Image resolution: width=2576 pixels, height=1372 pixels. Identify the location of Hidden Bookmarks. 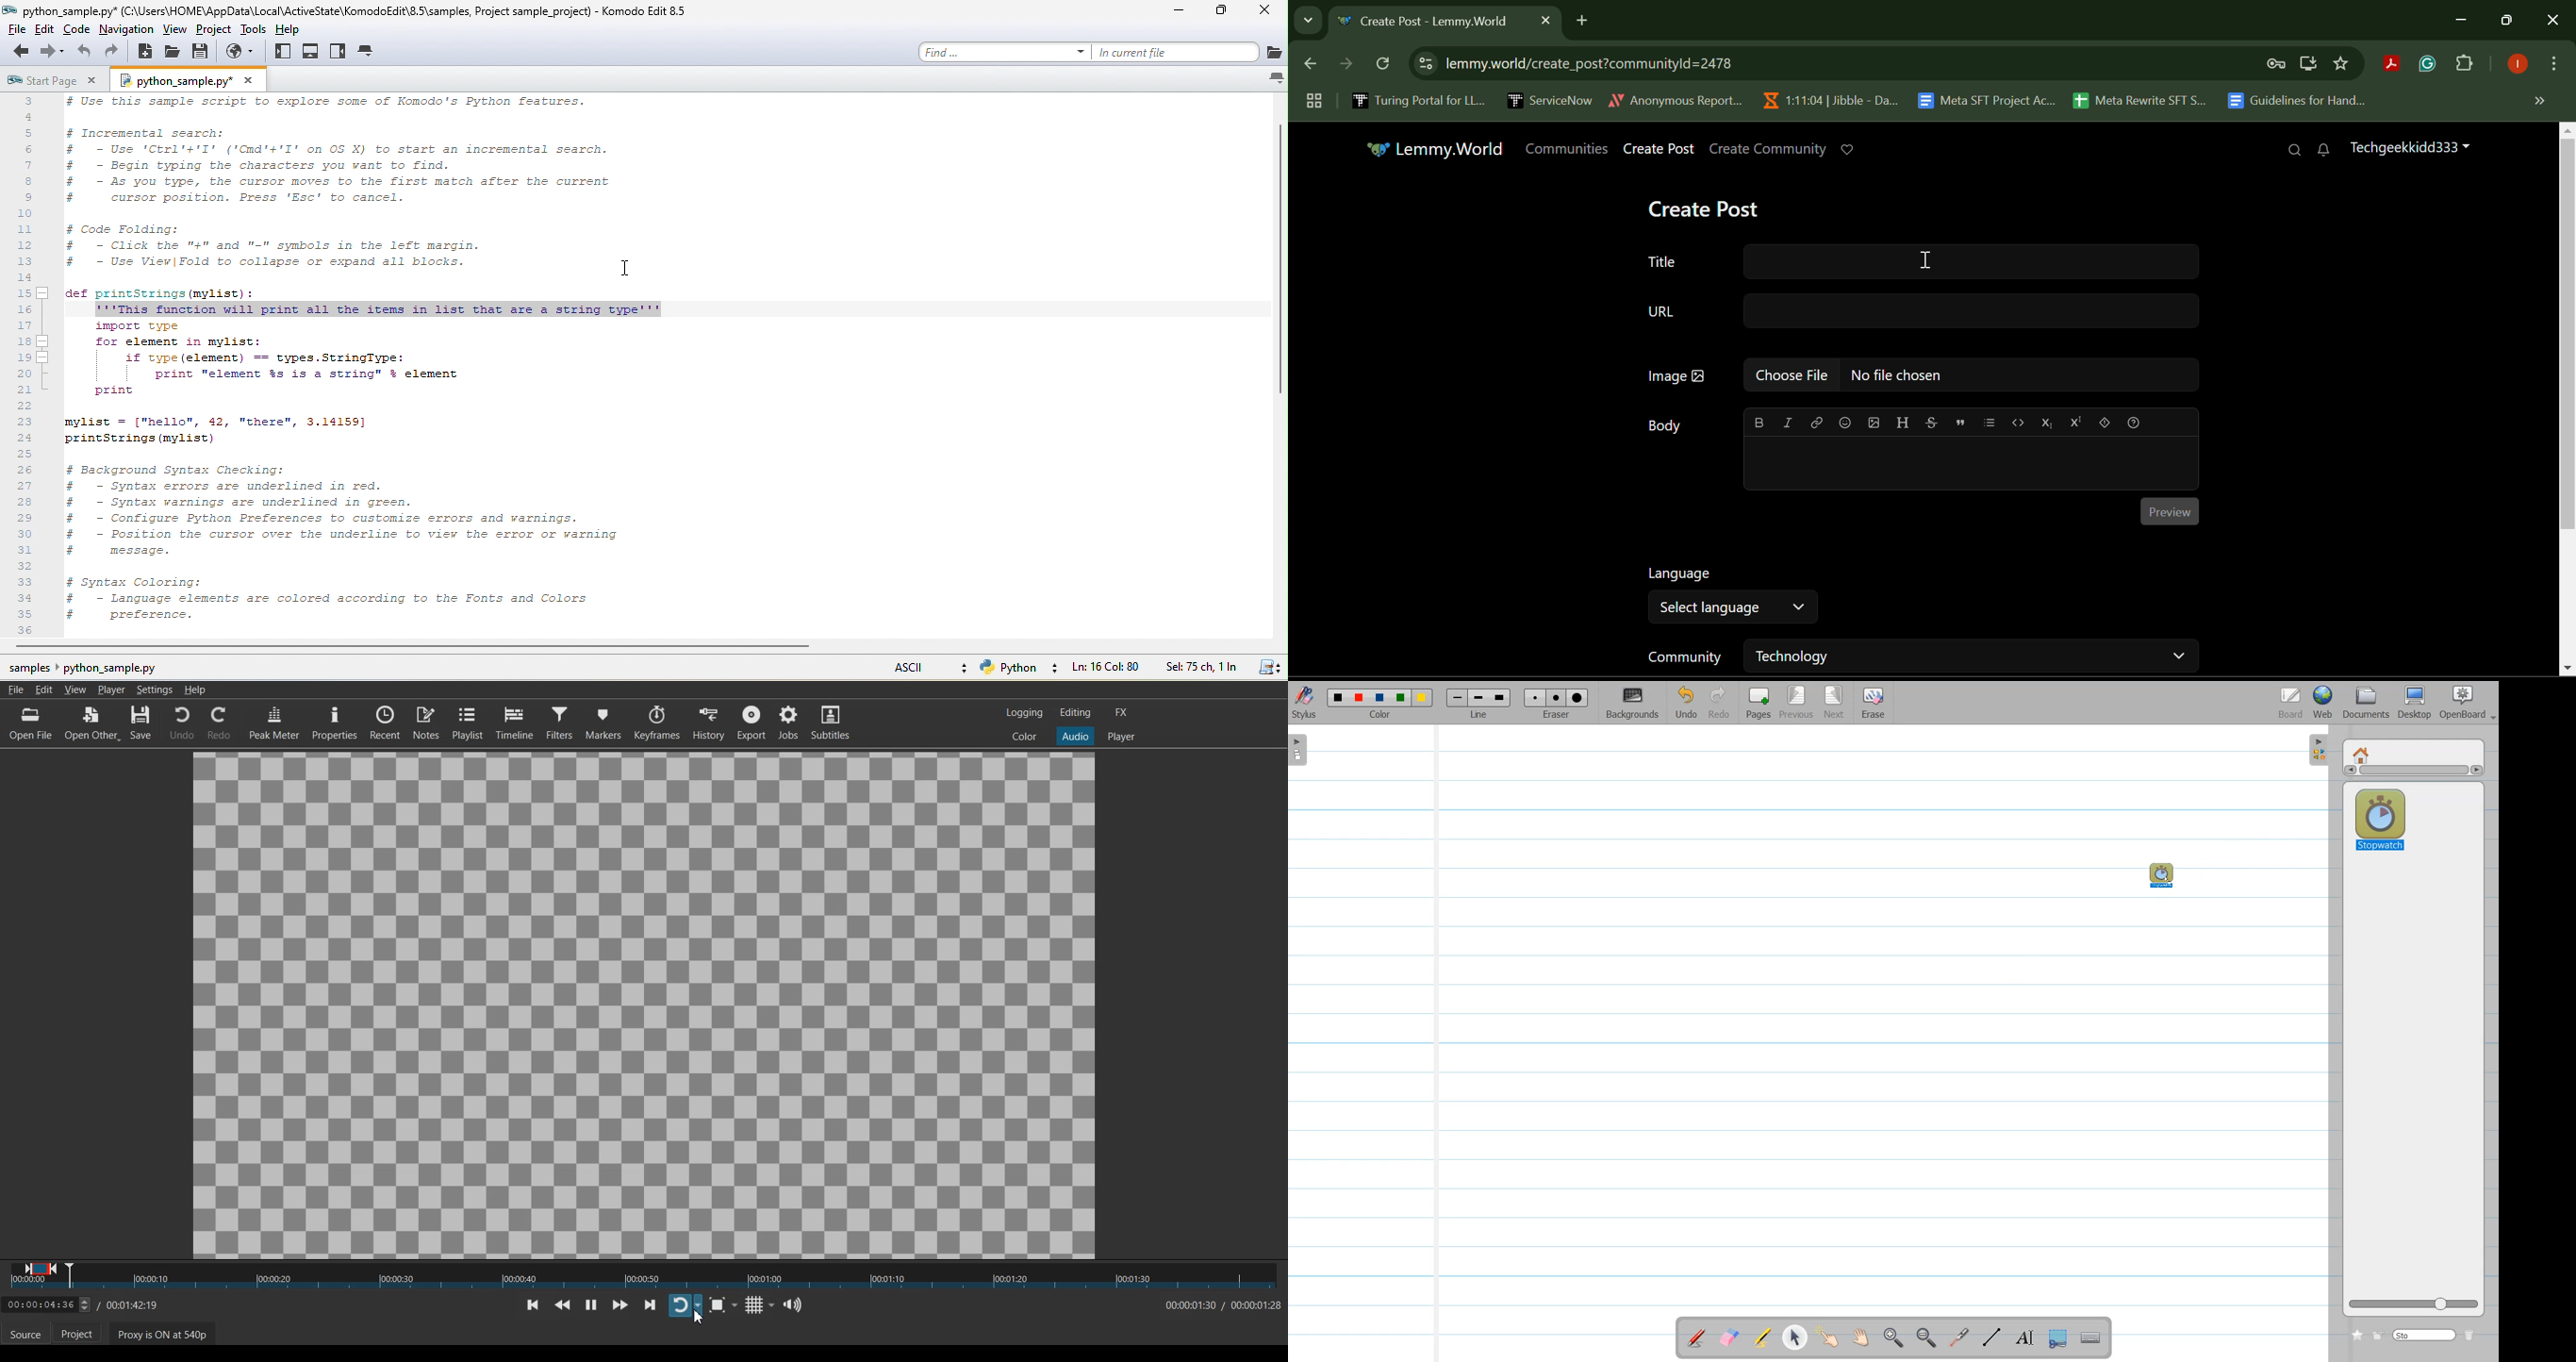
(2538, 100).